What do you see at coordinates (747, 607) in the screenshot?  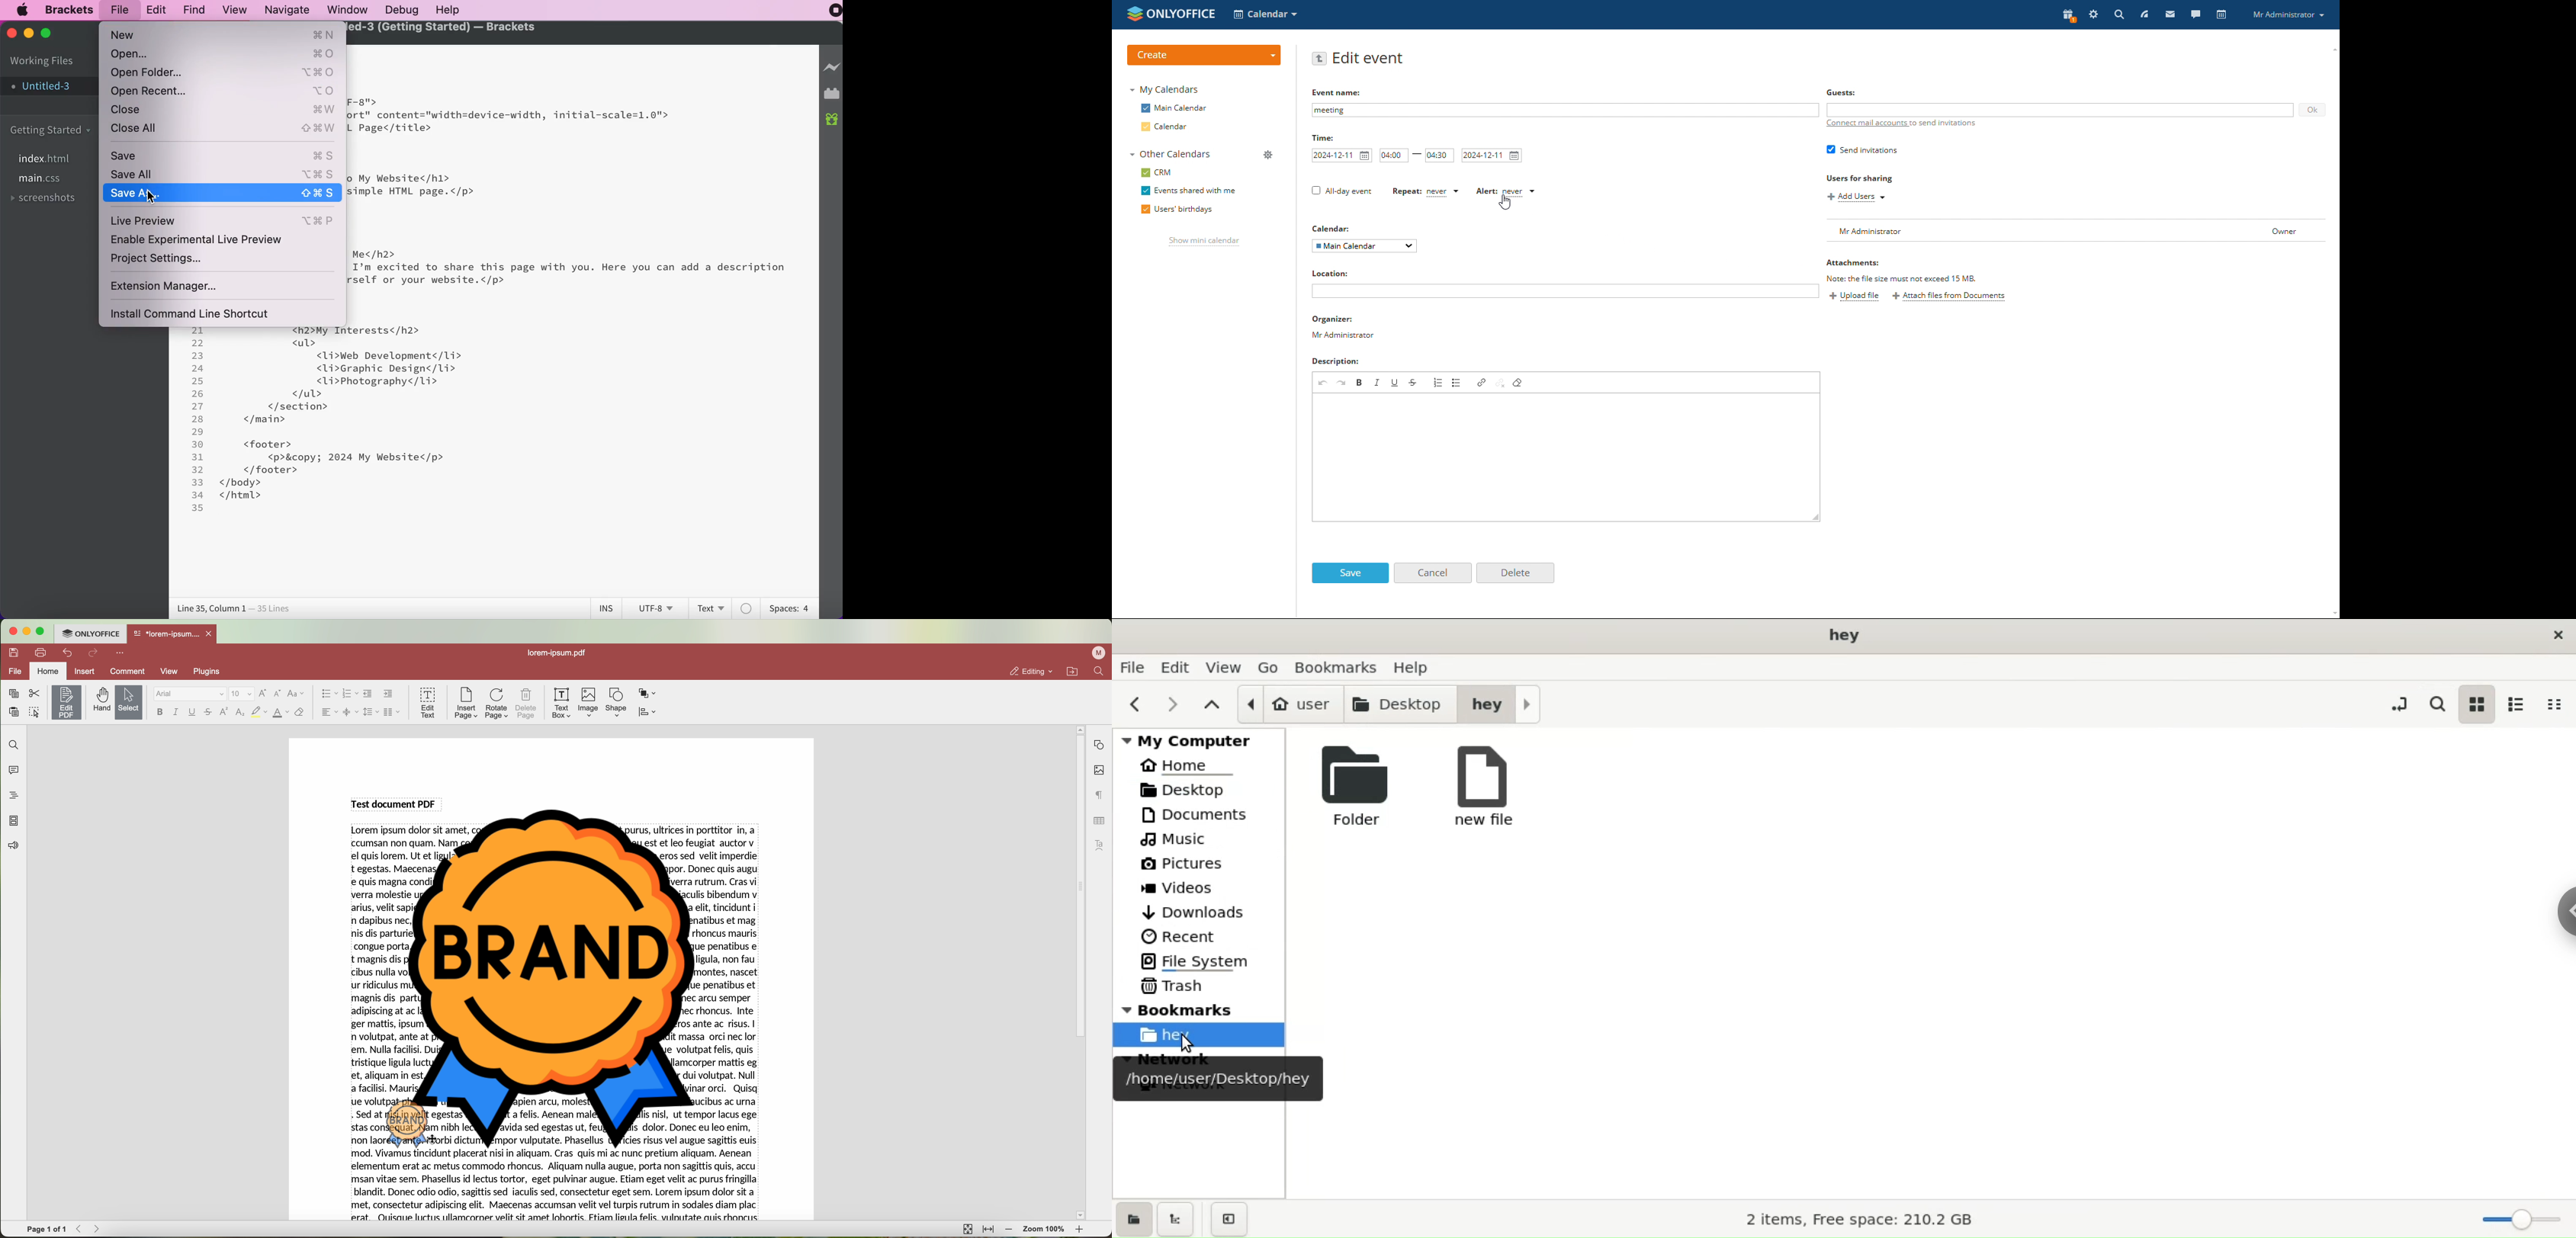 I see `color` at bounding box center [747, 607].